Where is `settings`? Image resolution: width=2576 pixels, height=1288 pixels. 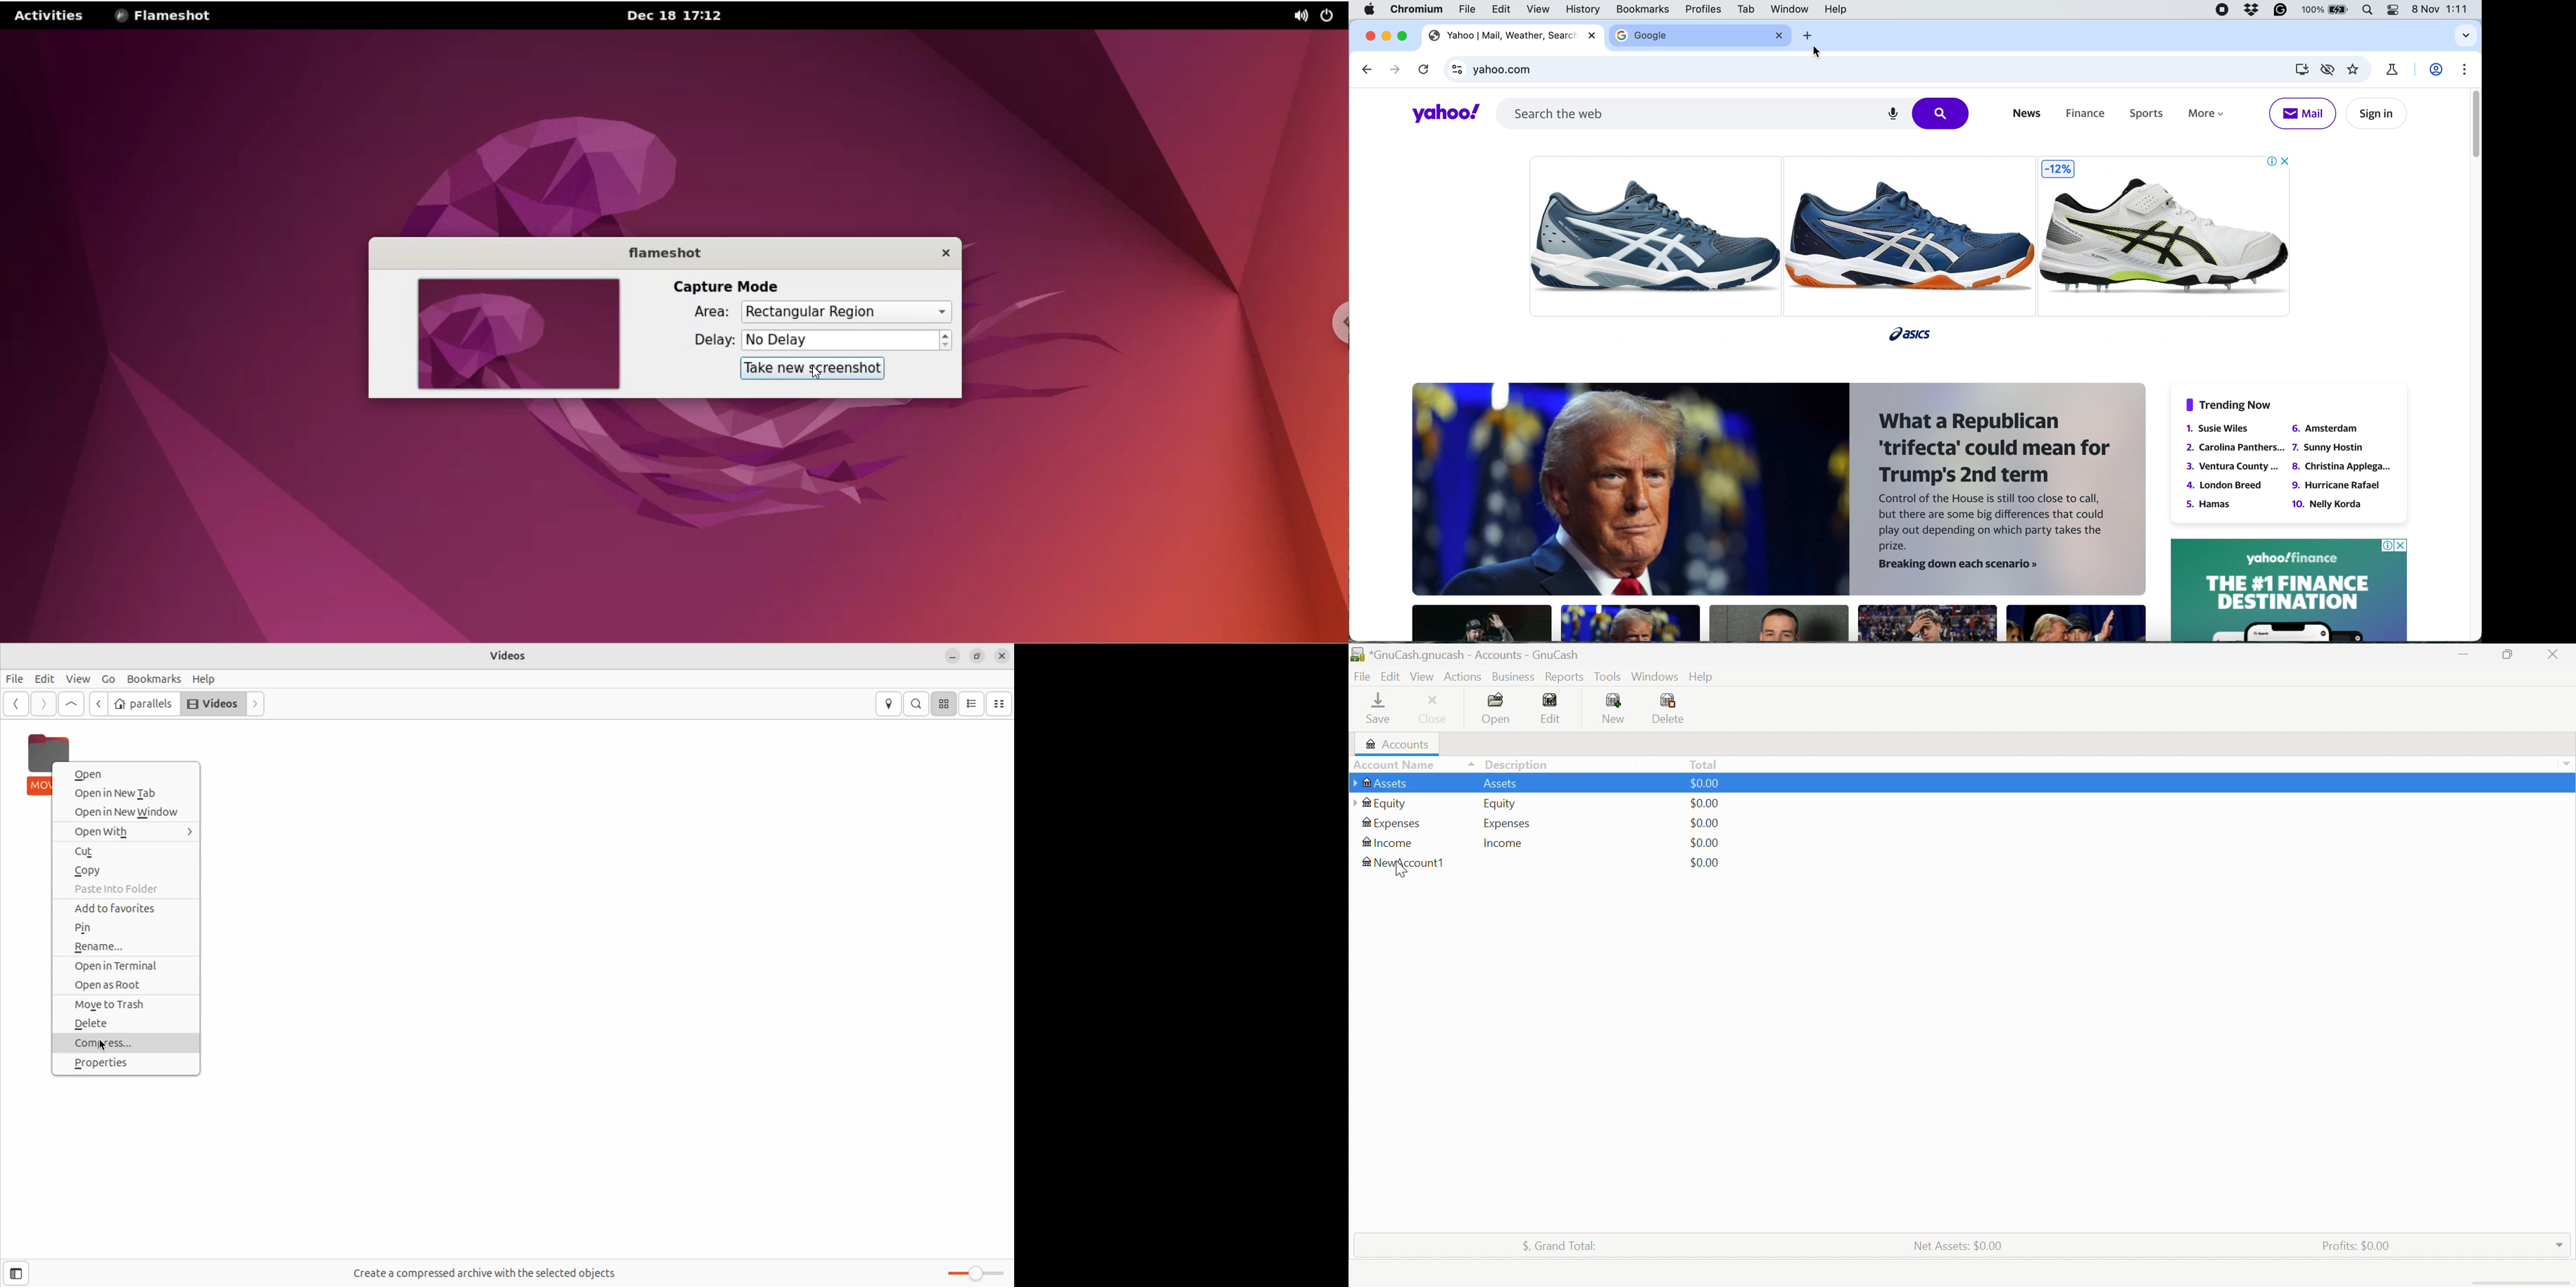 settings is located at coordinates (2465, 70).